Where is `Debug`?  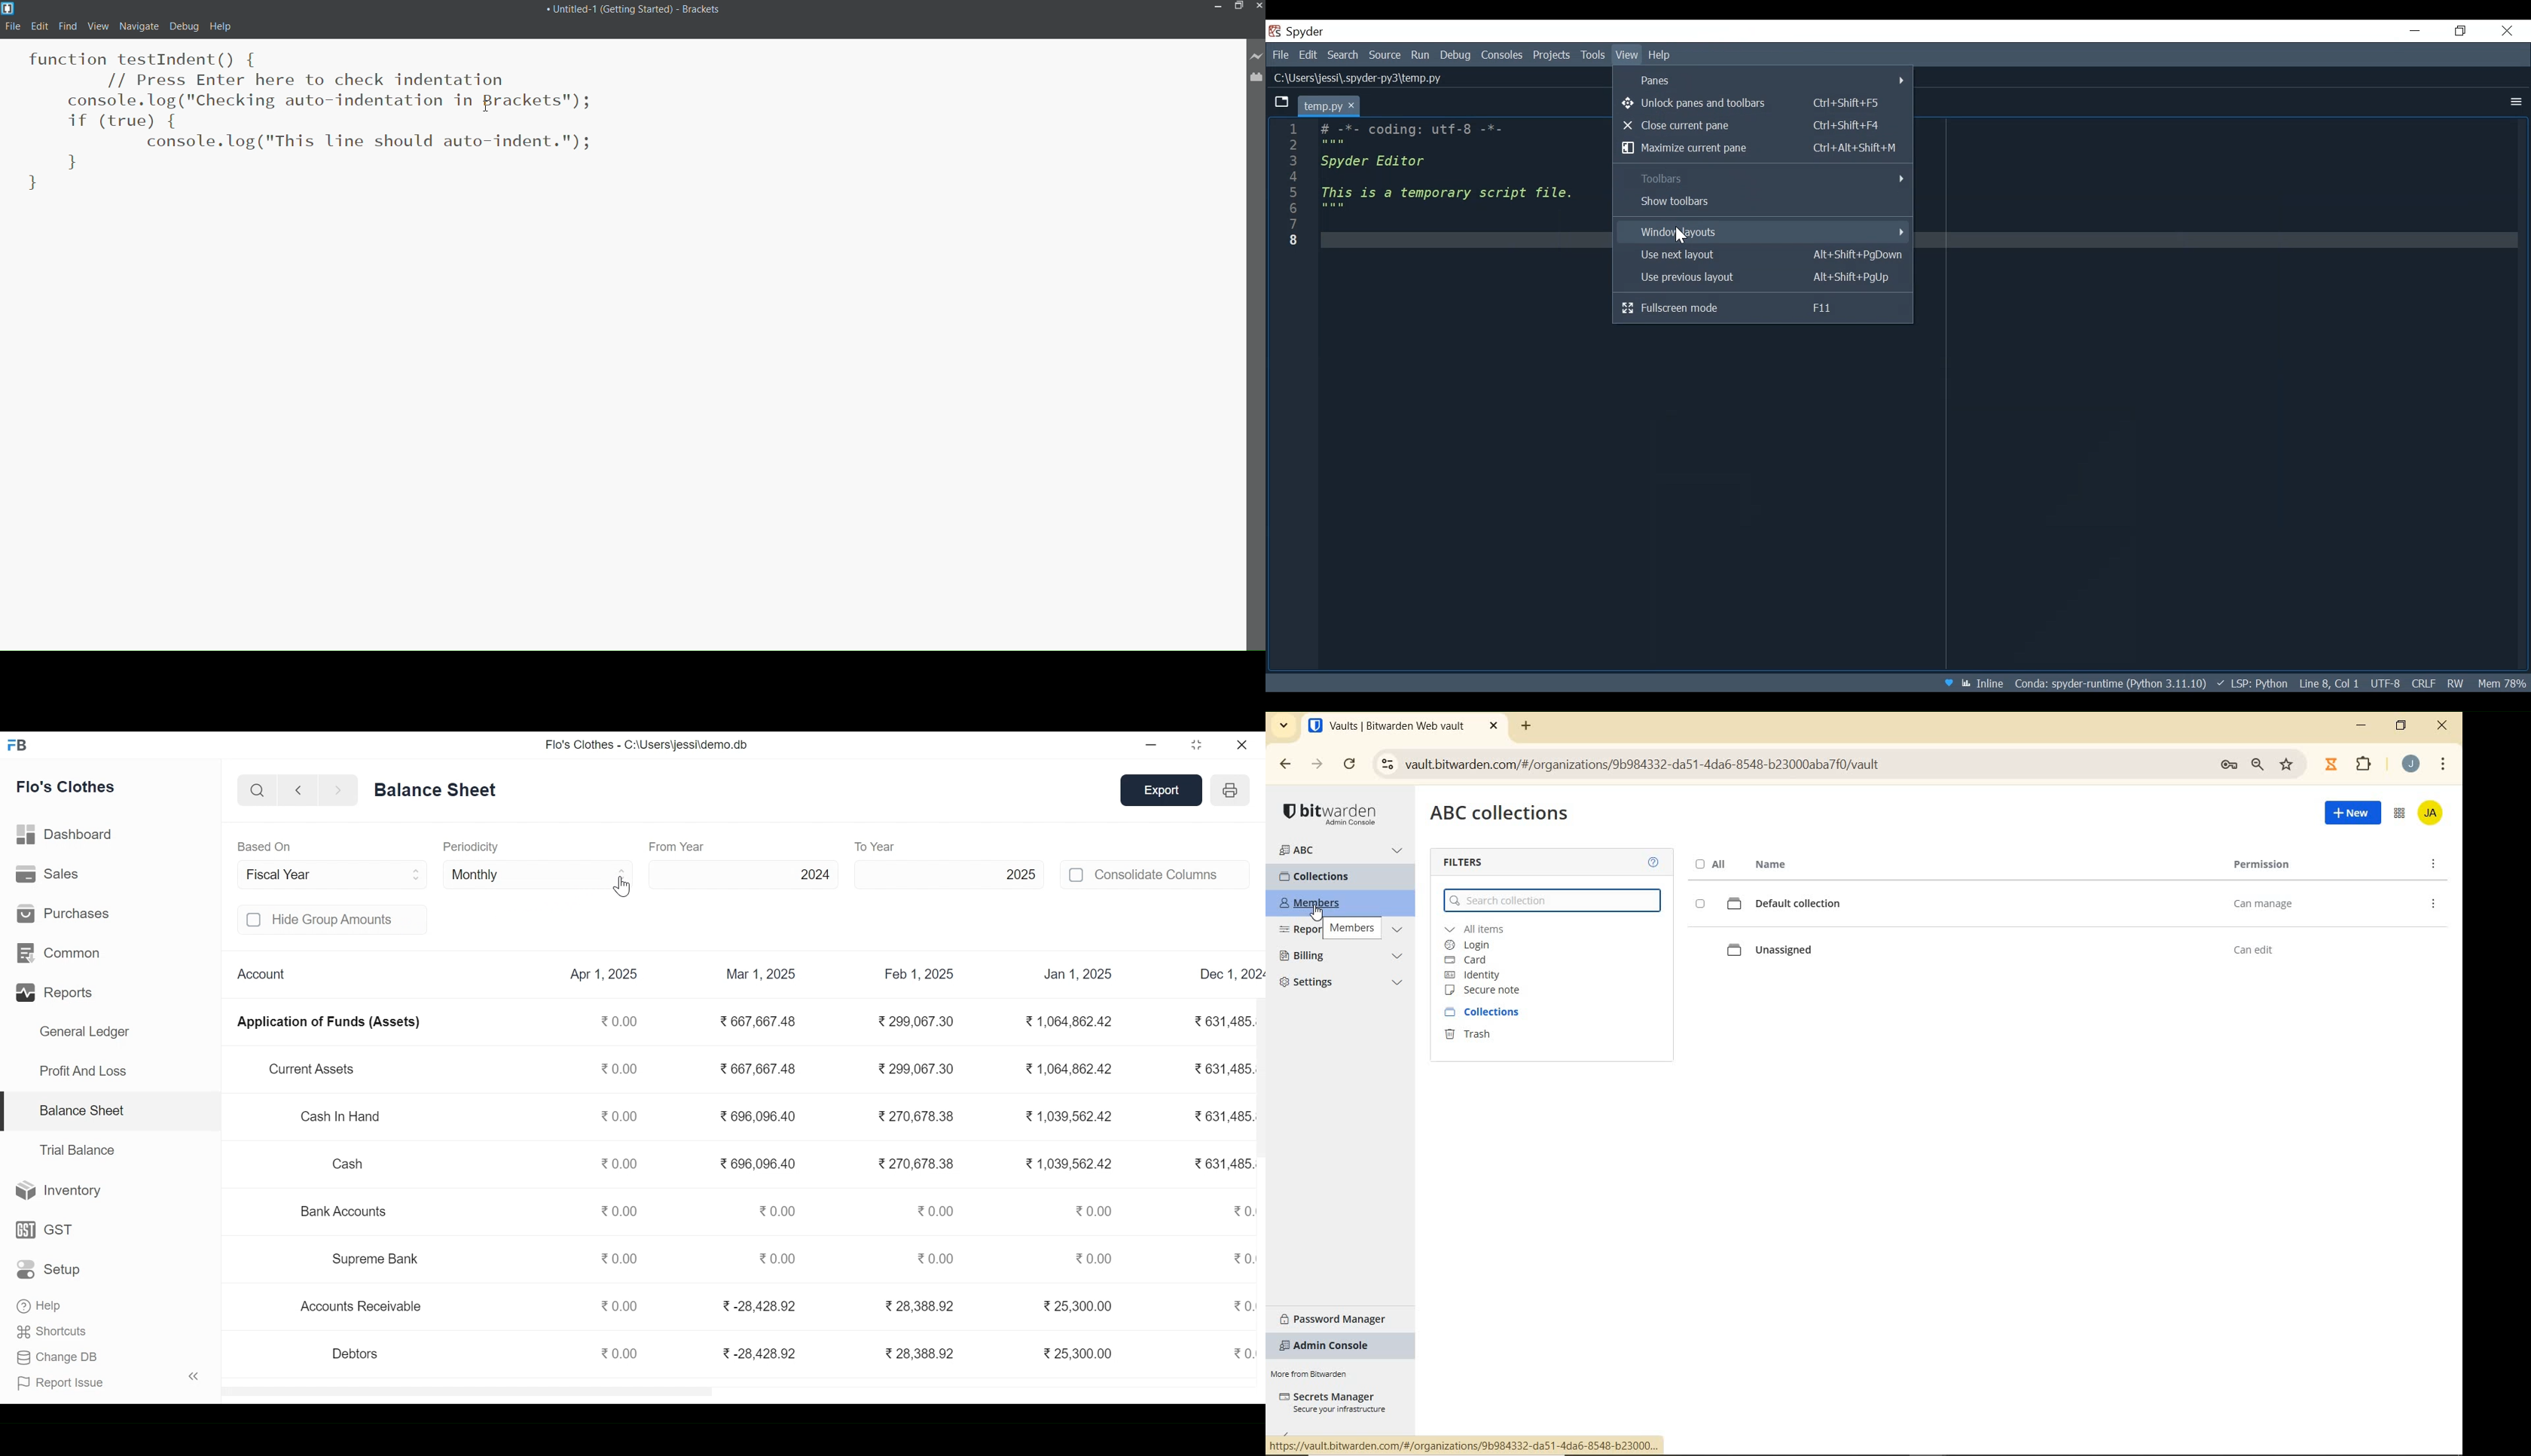 Debug is located at coordinates (1456, 56).